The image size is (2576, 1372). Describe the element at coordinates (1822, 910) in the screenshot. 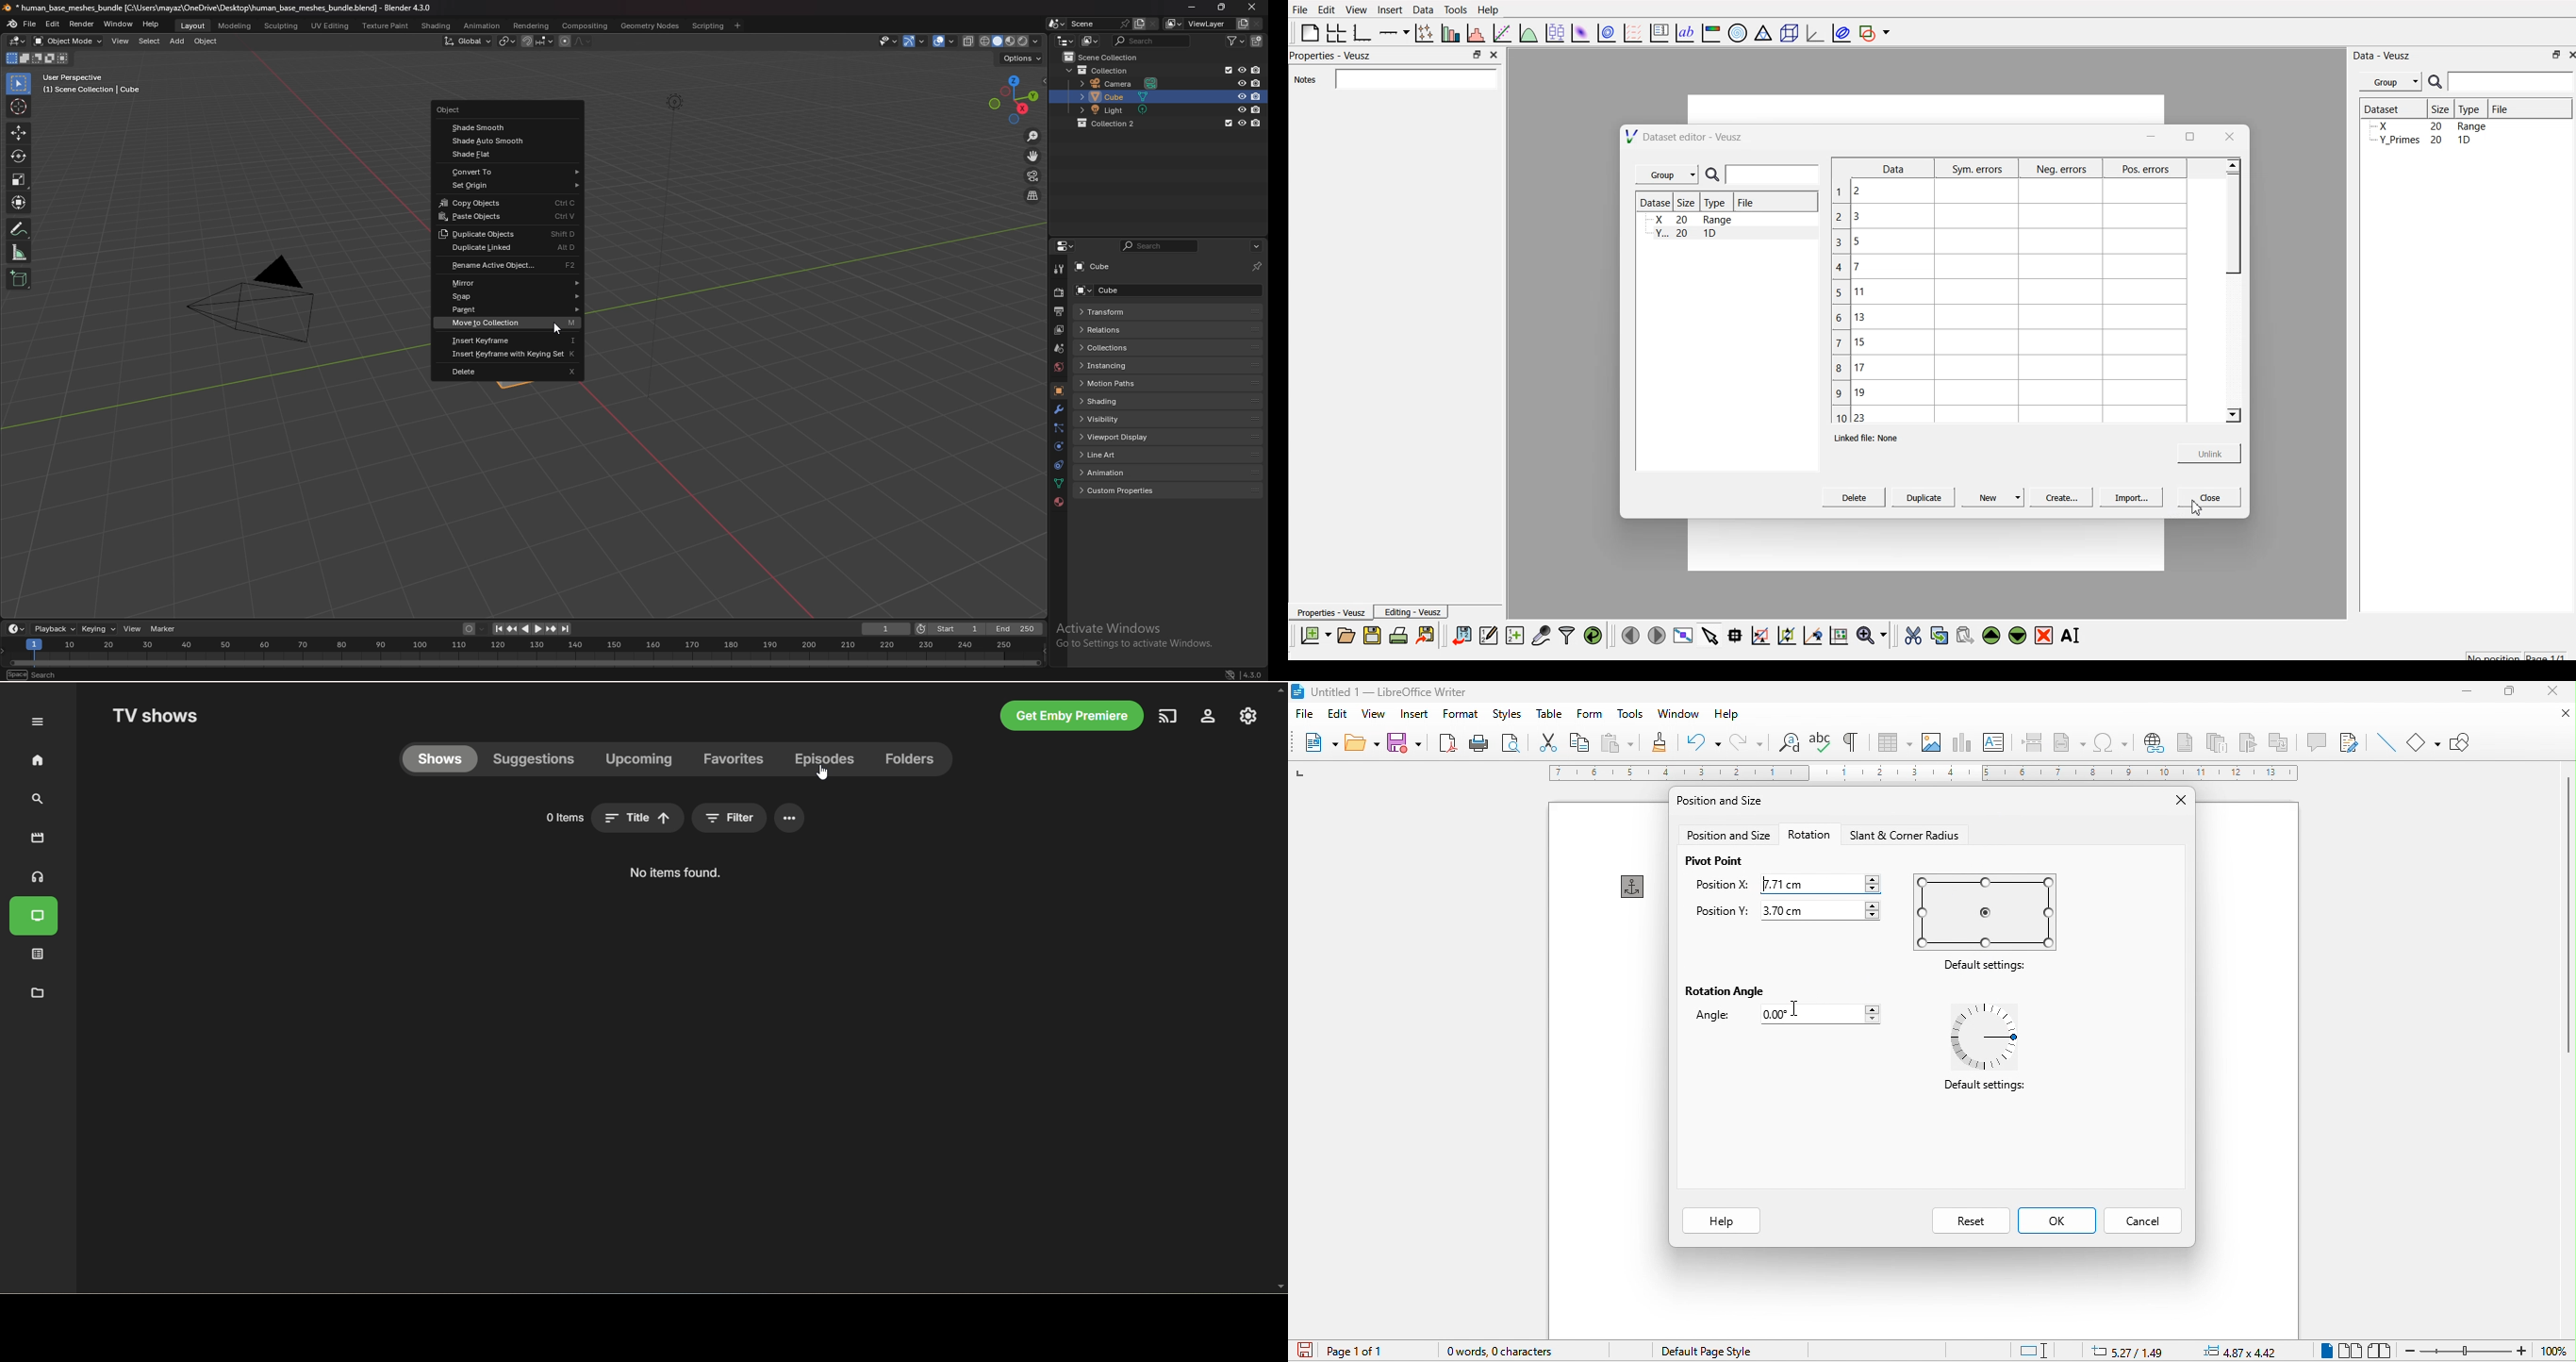

I see `3.70 cm` at that location.